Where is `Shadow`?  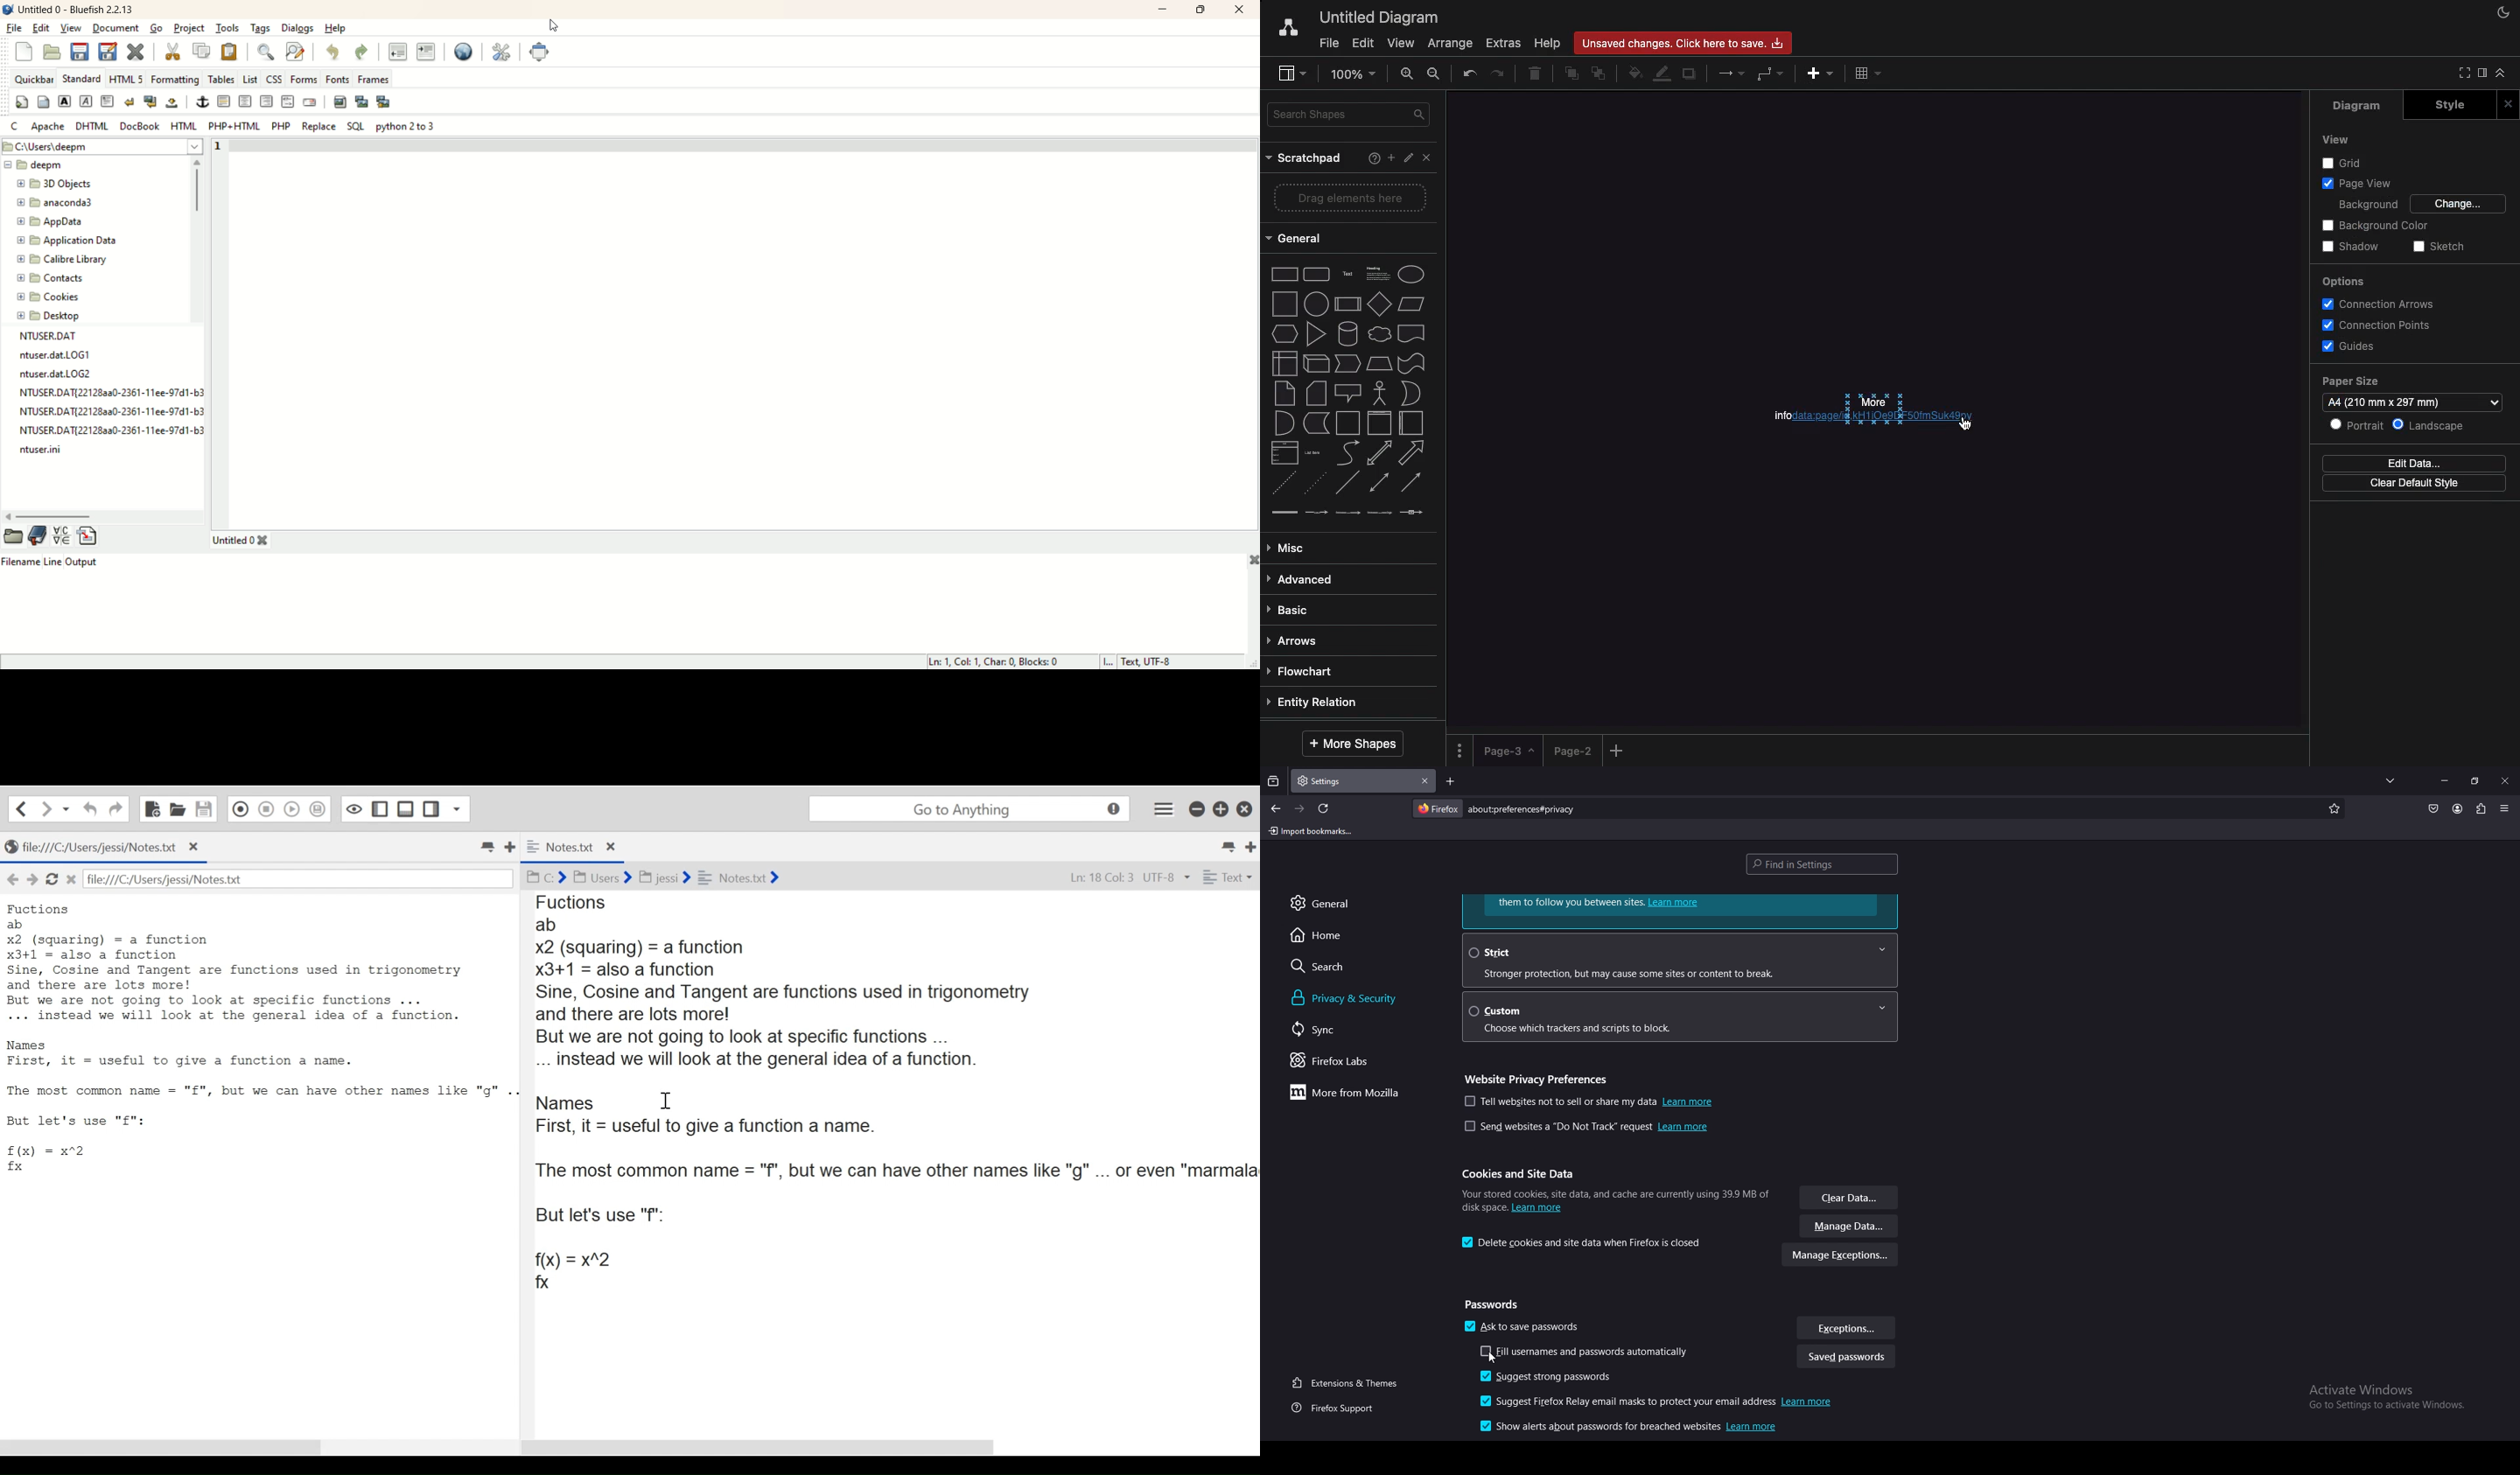 Shadow is located at coordinates (2354, 246).